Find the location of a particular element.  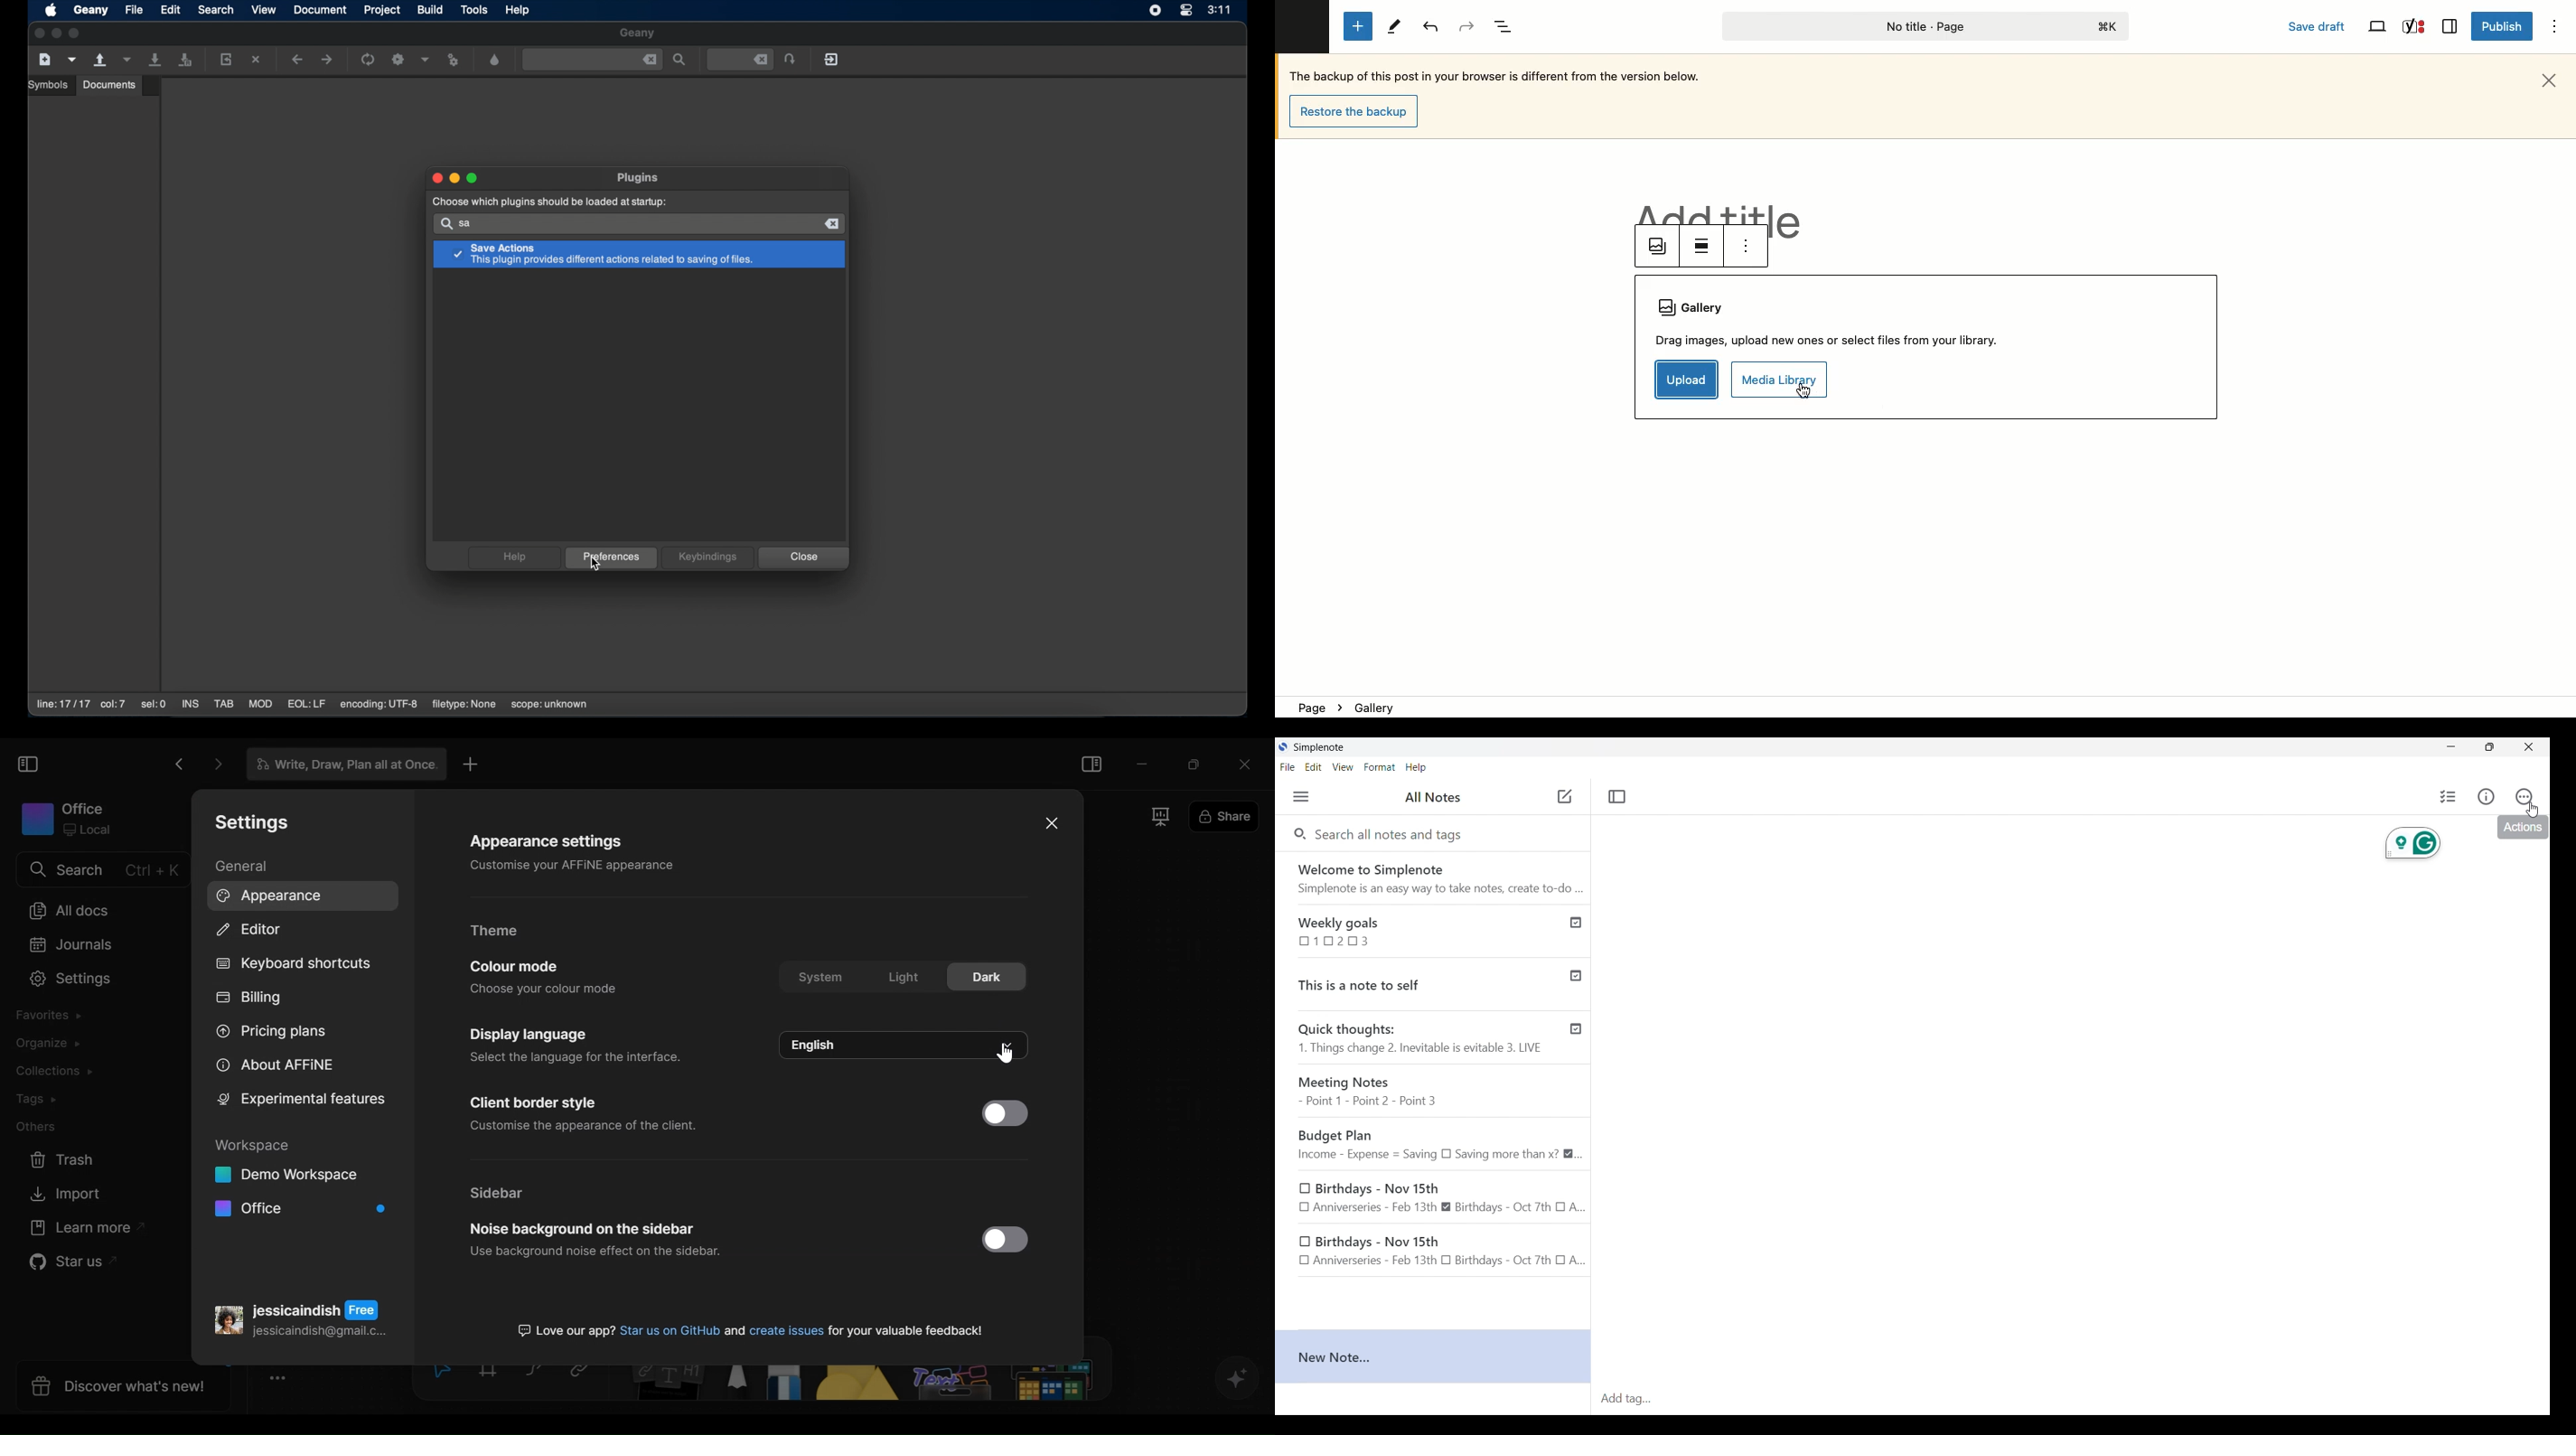

AFFiNE AI is located at coordinates (1238, 1379).